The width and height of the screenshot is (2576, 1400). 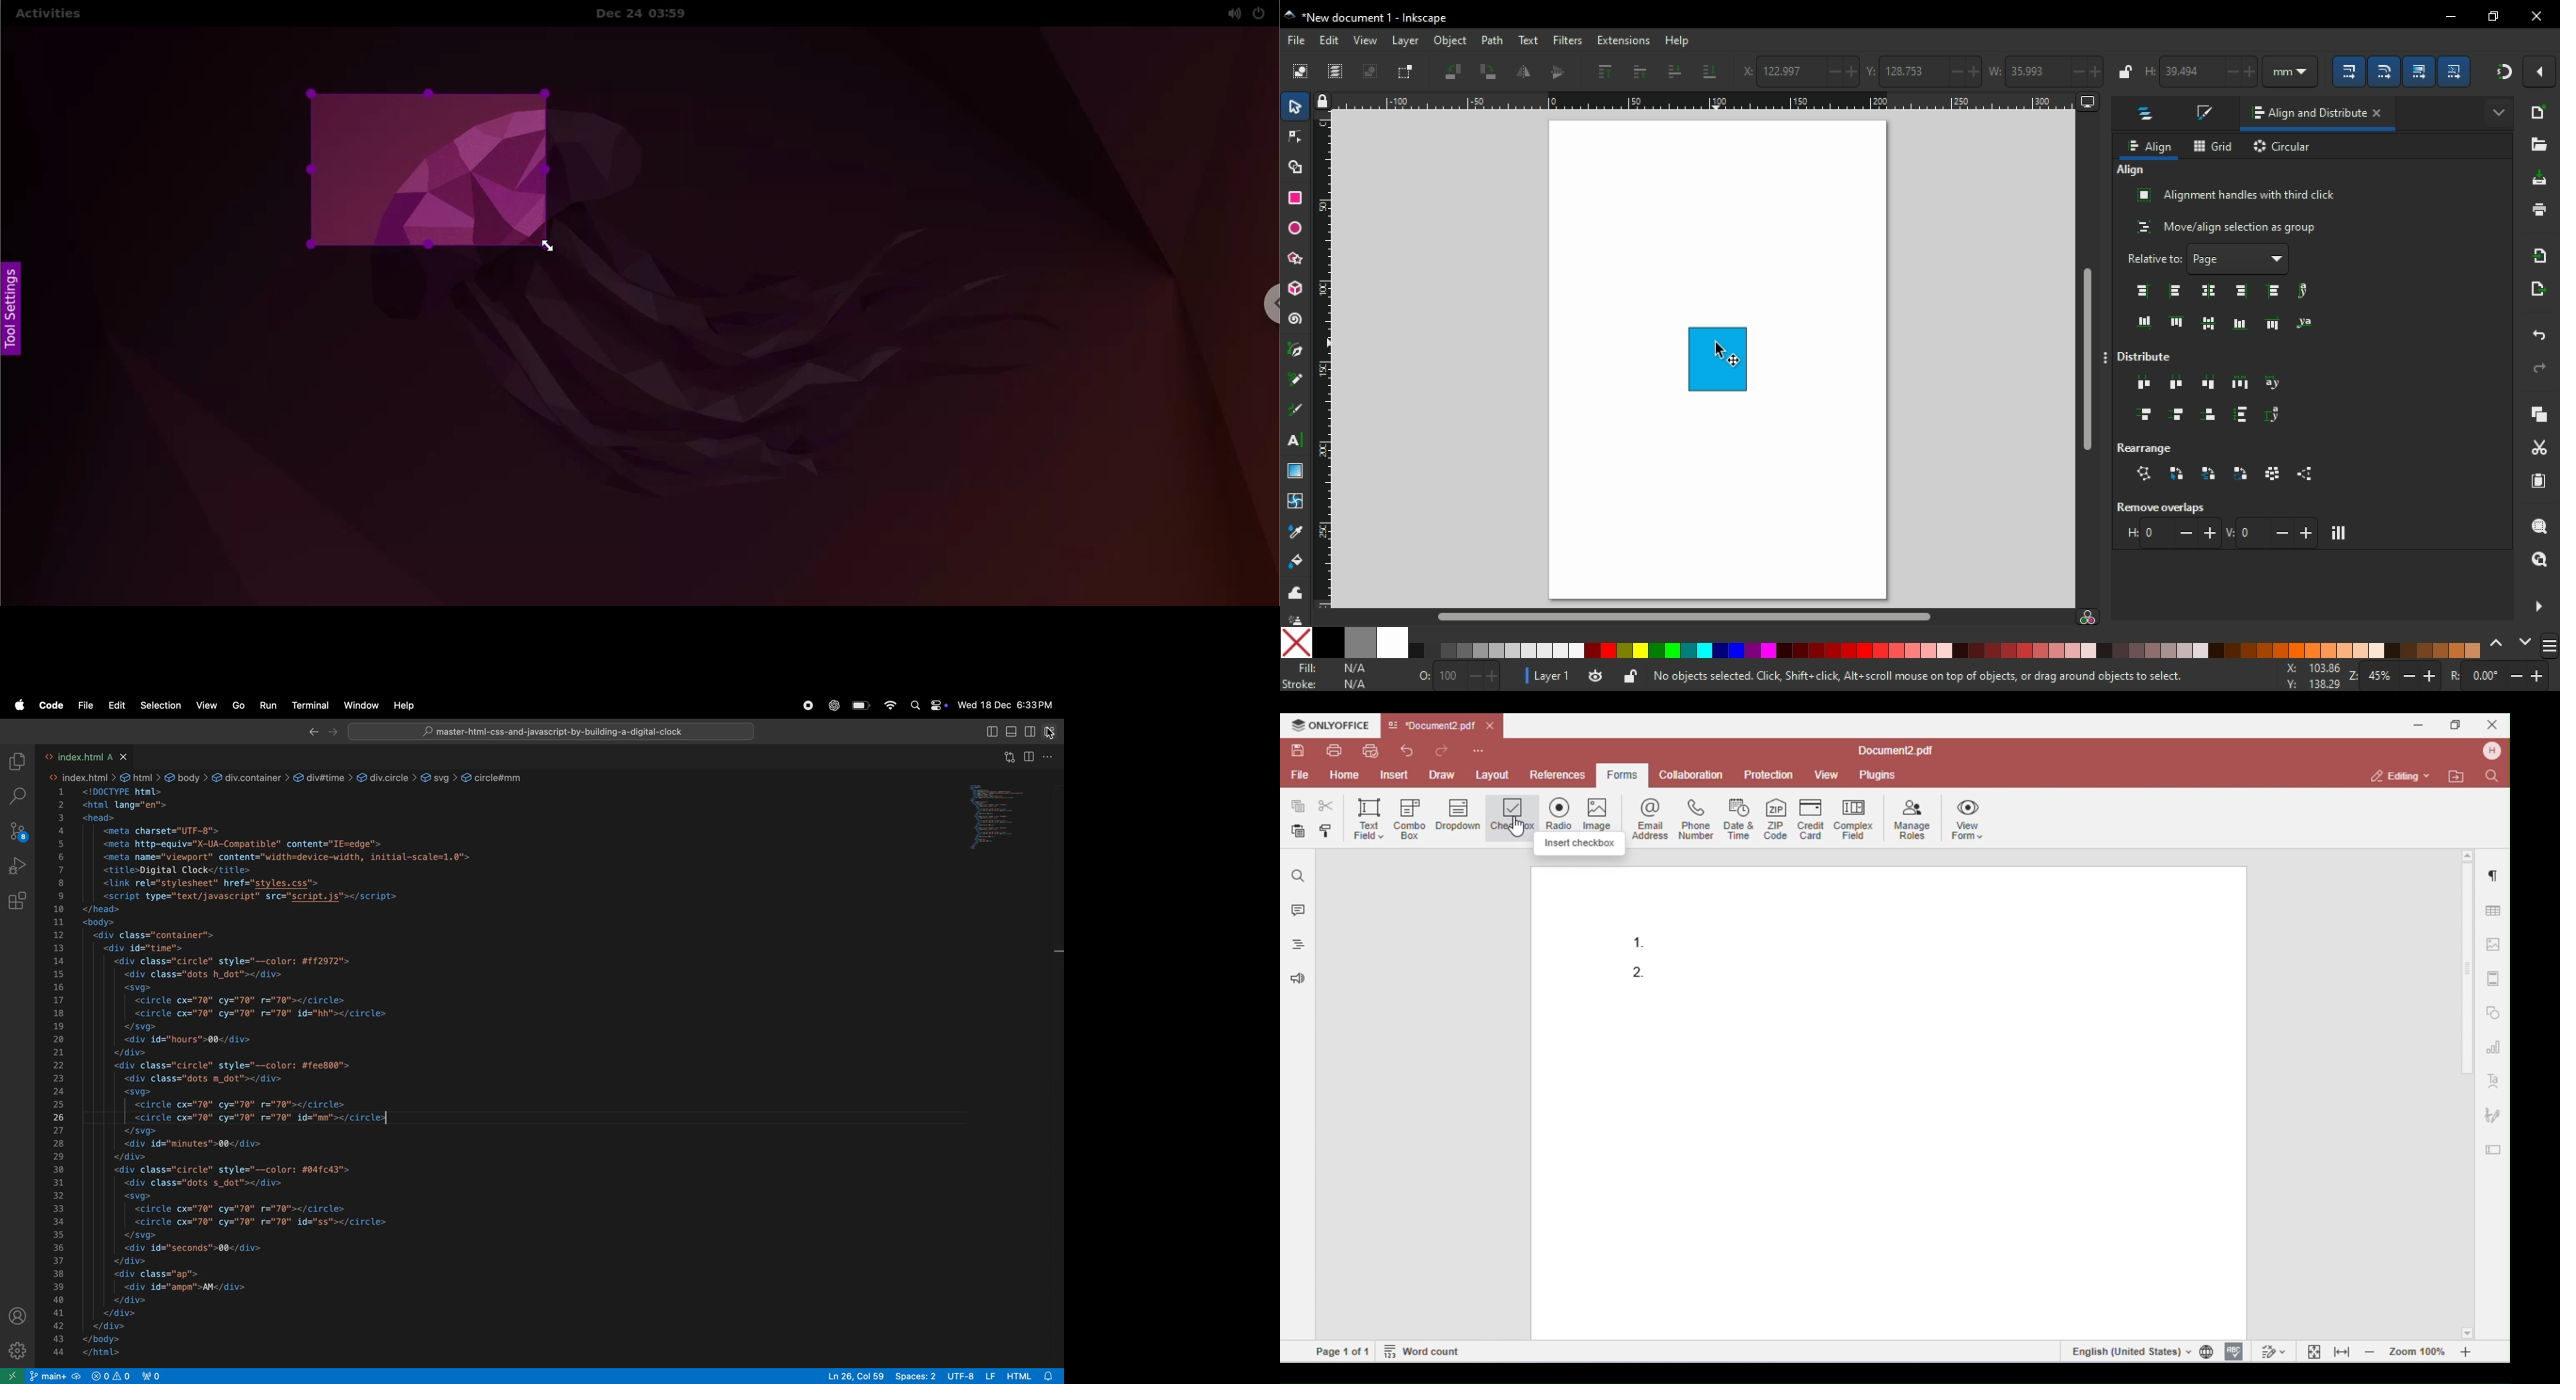 What do you see at coordinates (1406, 72) in the screenshot?
I see `toggle selection box to select all touched objects` at bounding box center [1406, 72].